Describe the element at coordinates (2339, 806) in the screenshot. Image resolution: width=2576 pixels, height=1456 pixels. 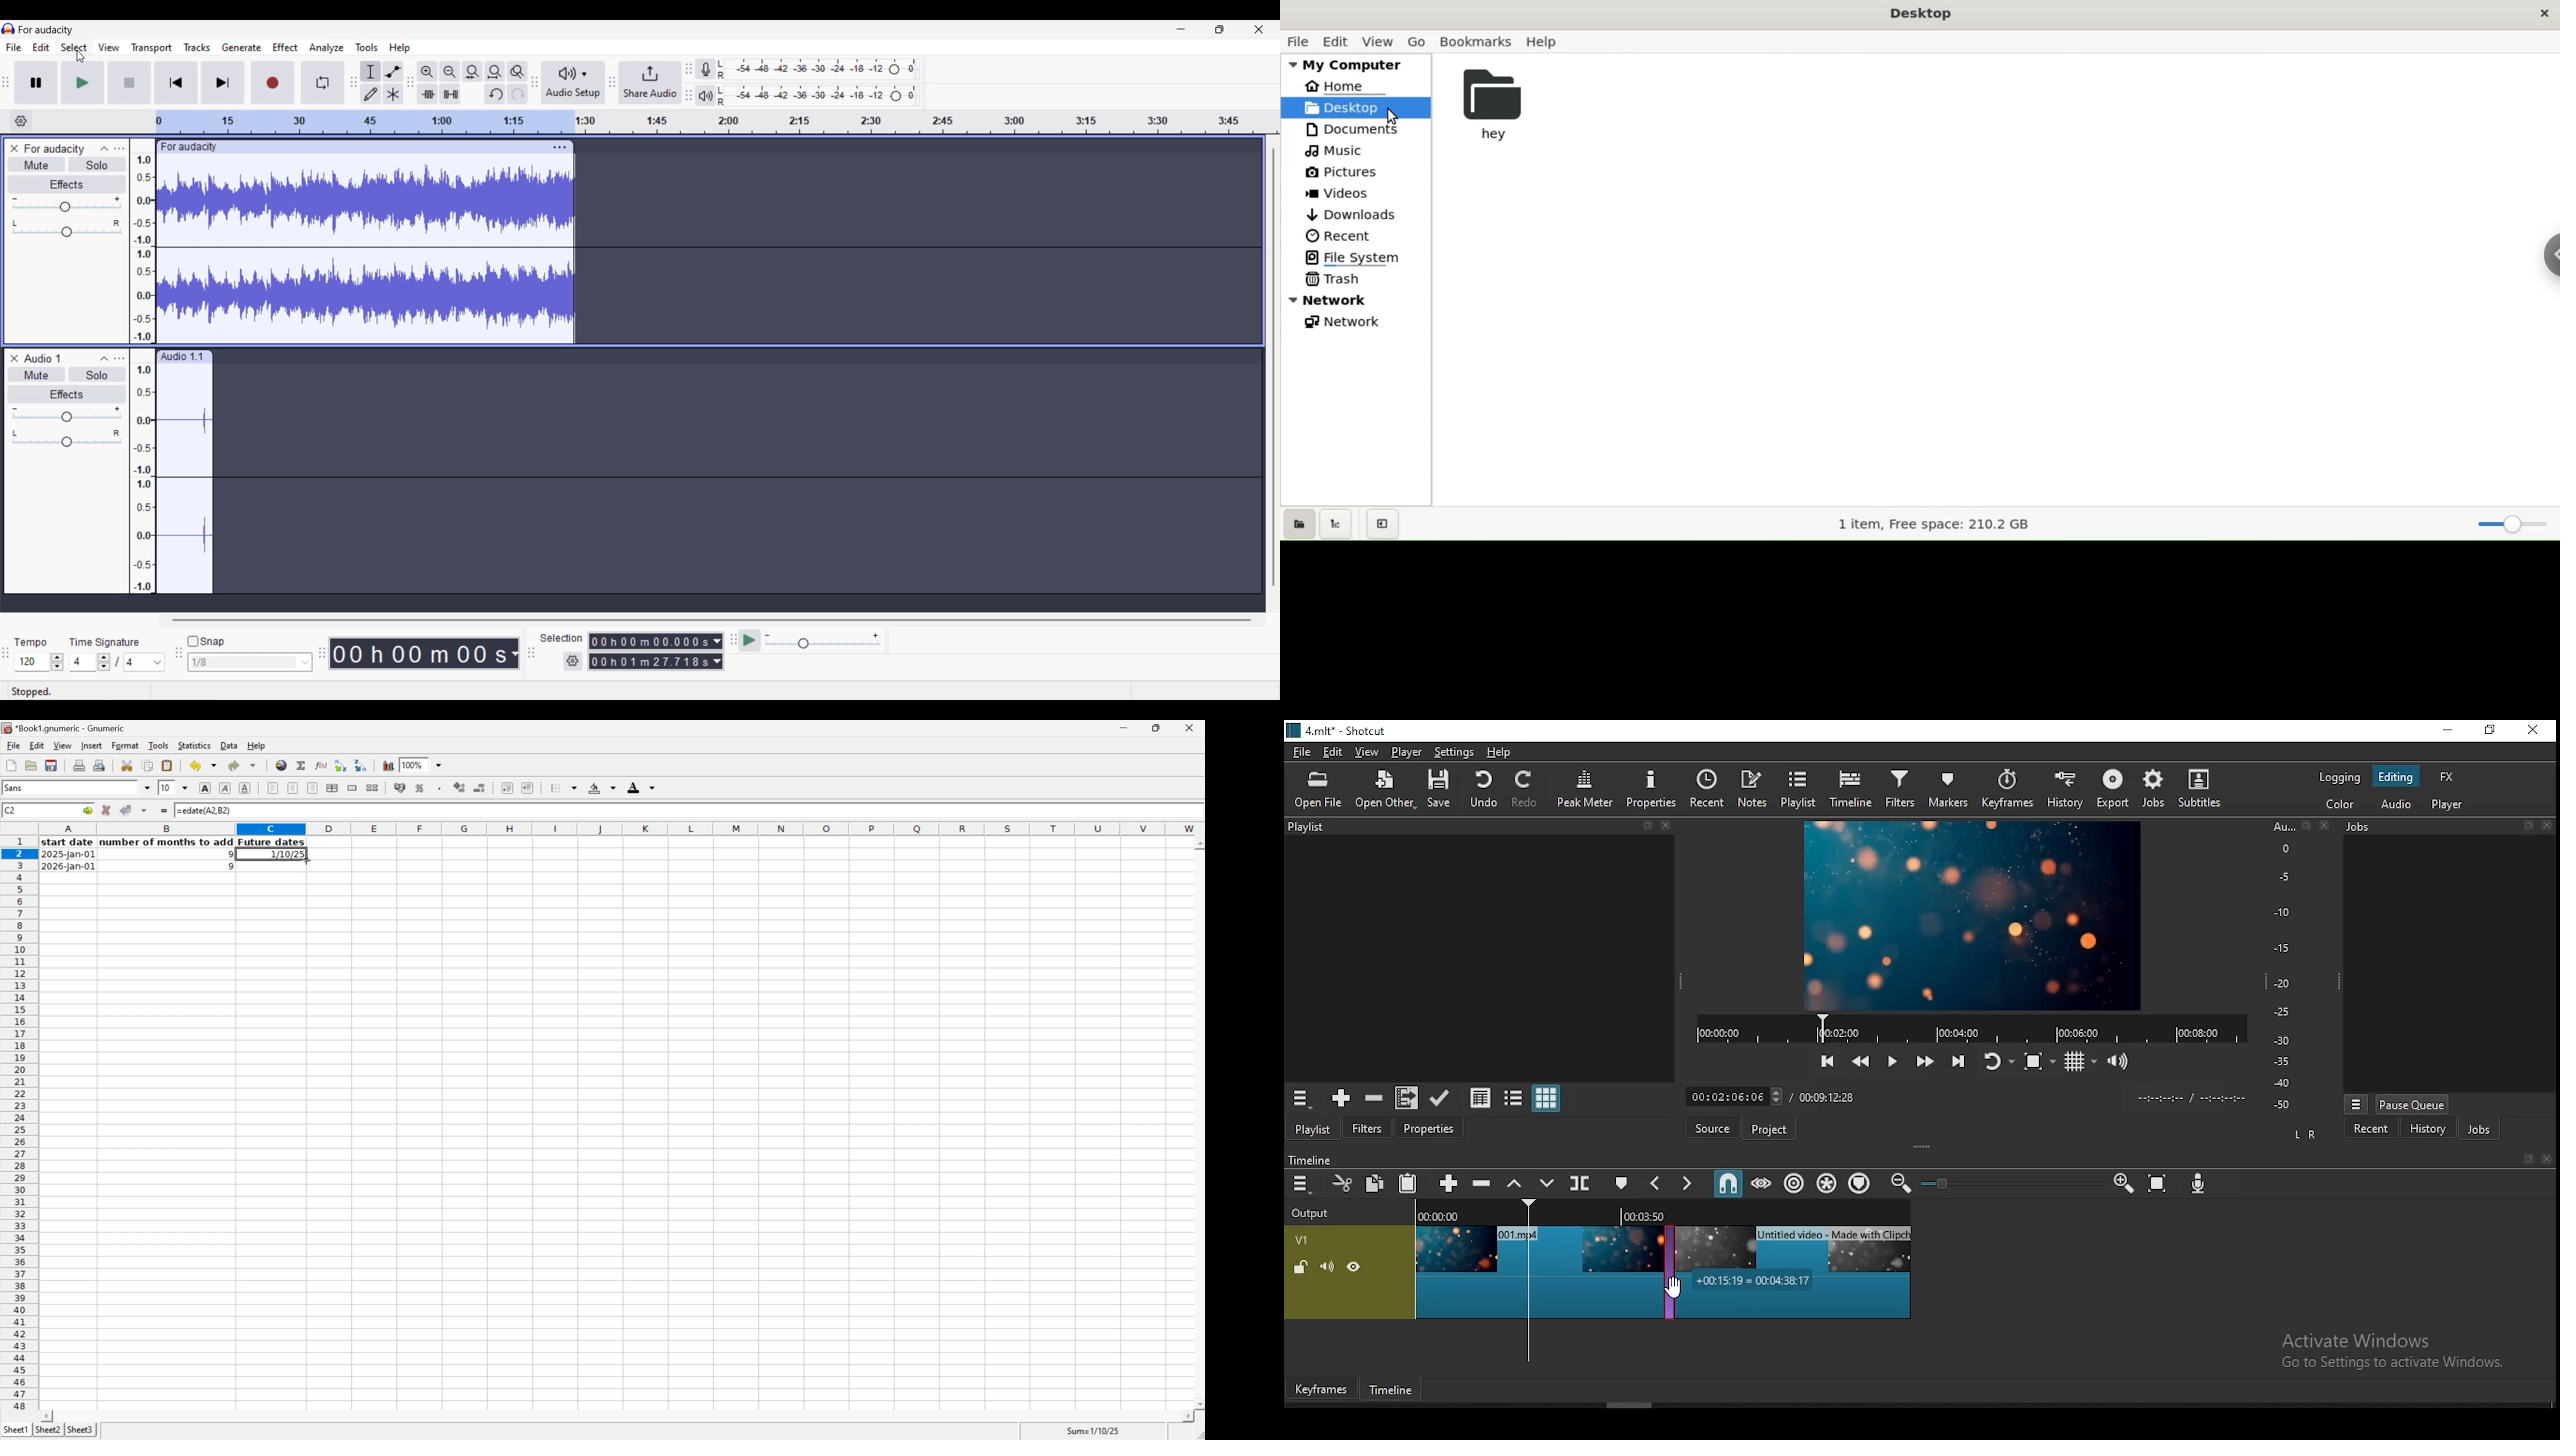
I see `color` at that location.